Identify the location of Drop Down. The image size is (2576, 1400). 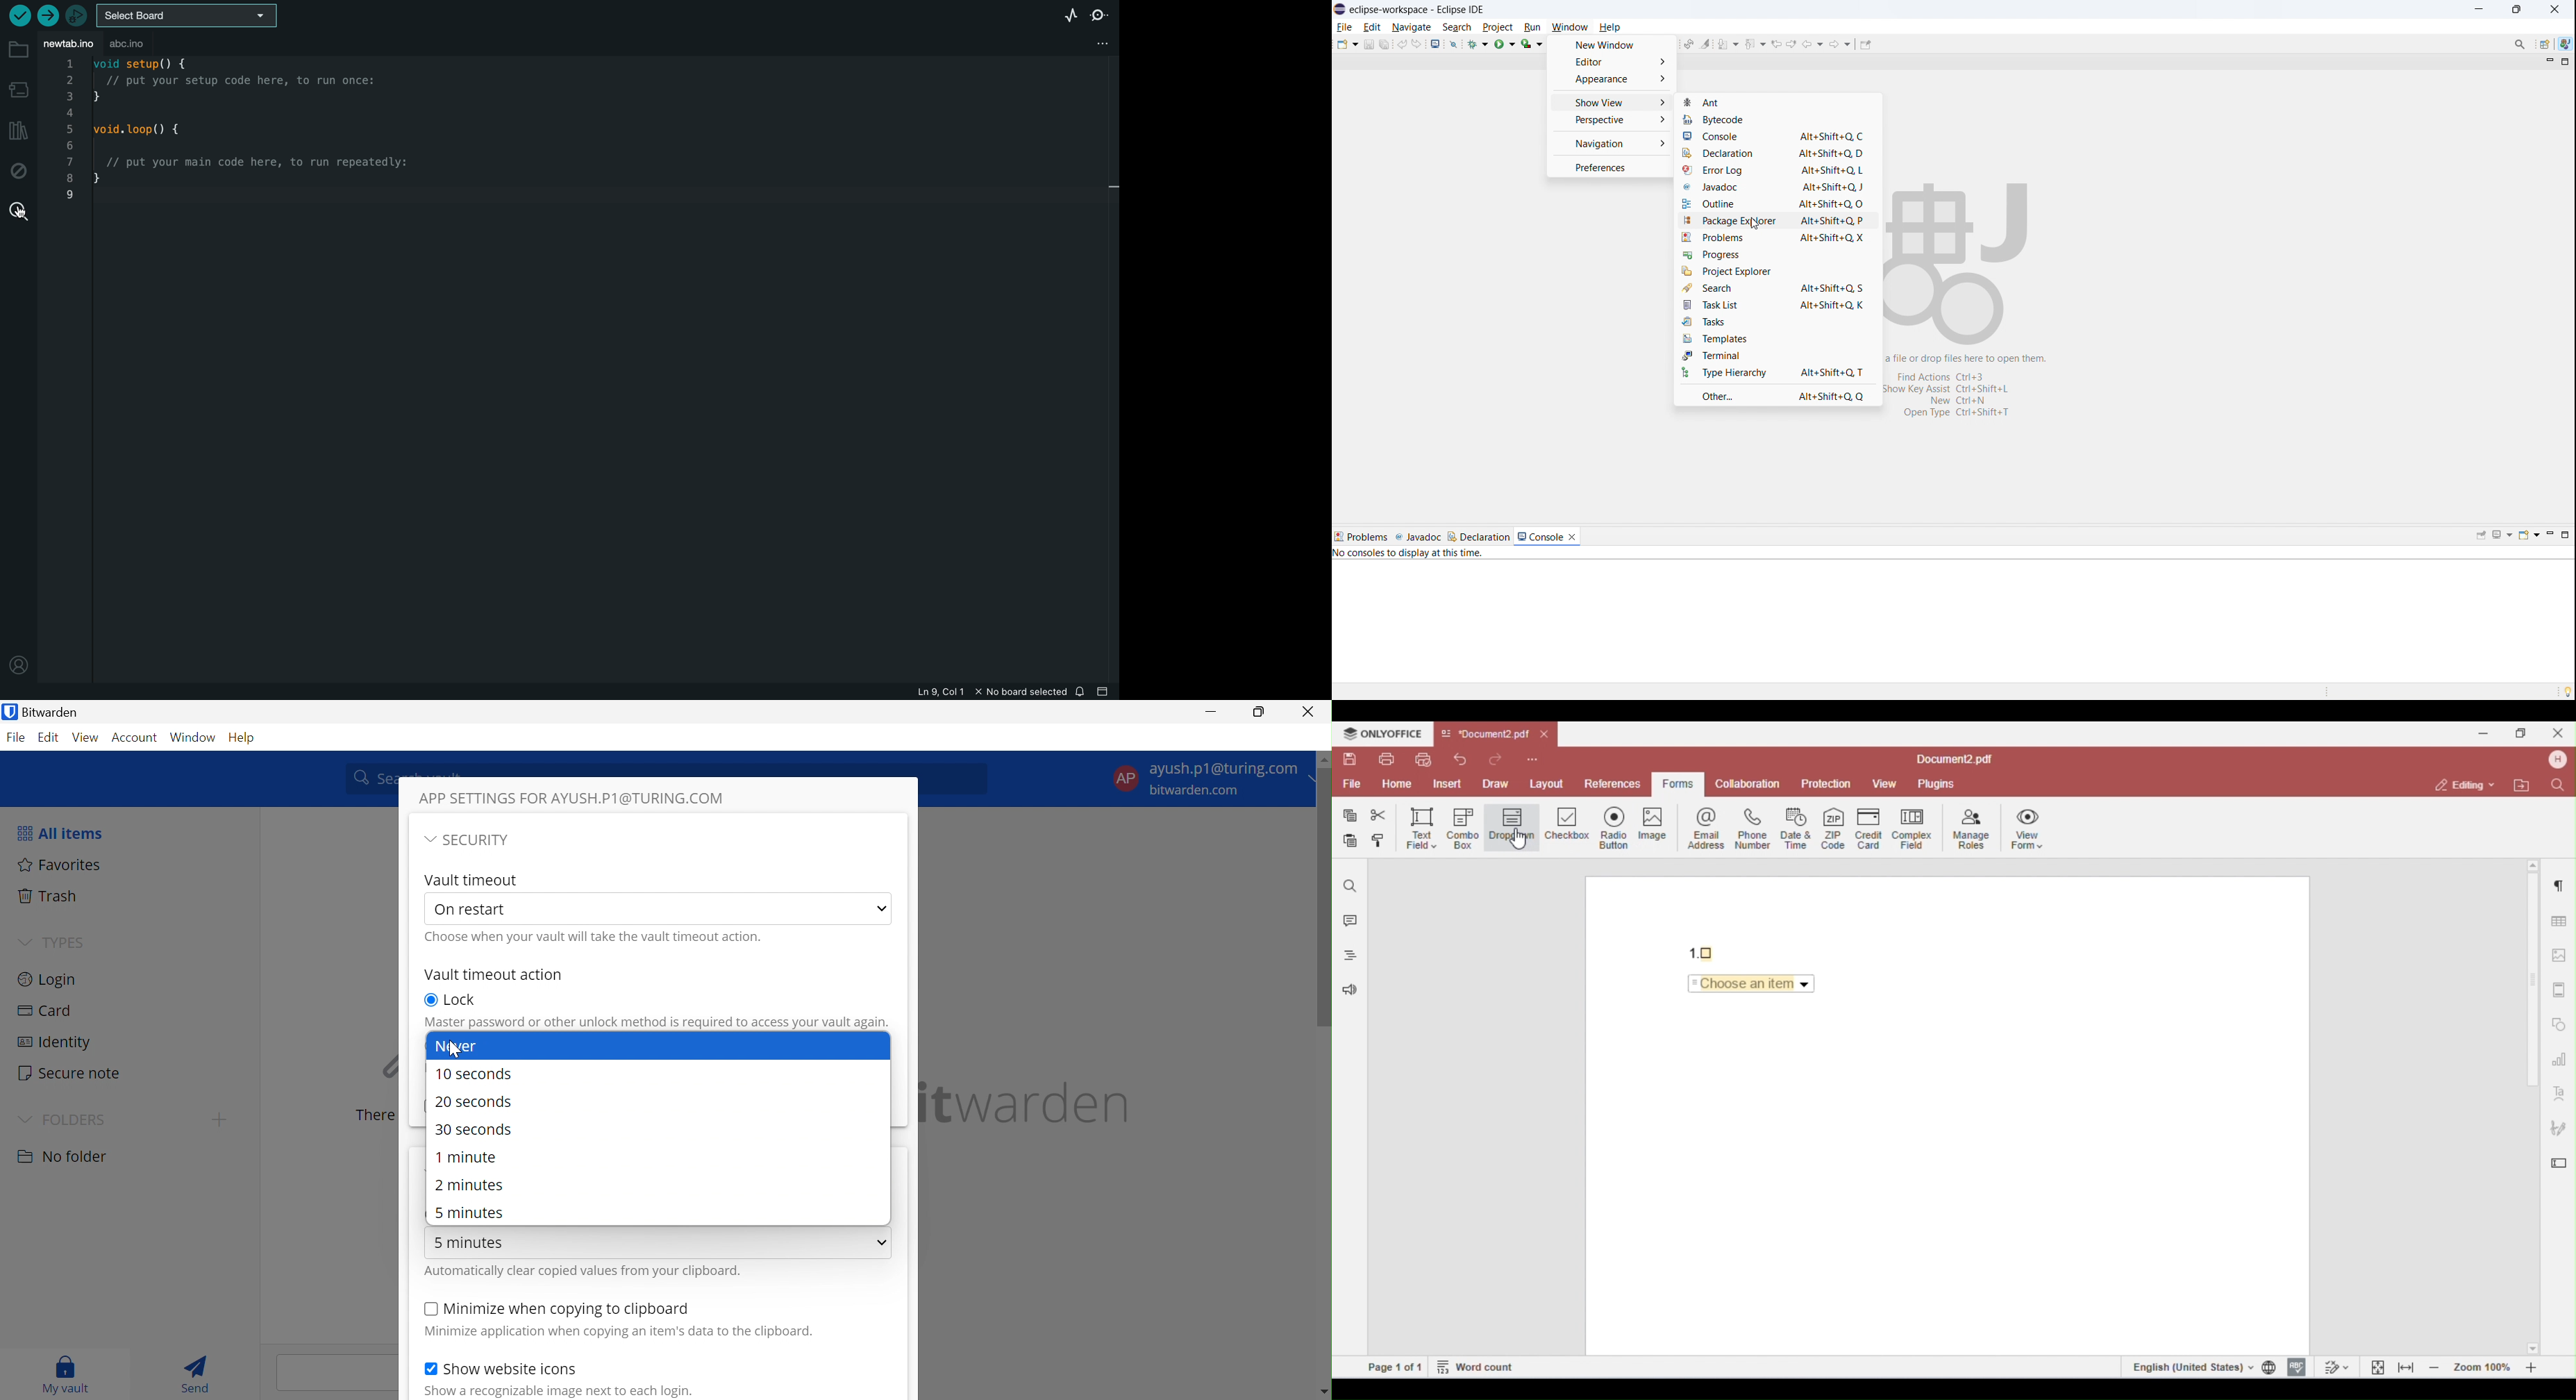
(24, 942).